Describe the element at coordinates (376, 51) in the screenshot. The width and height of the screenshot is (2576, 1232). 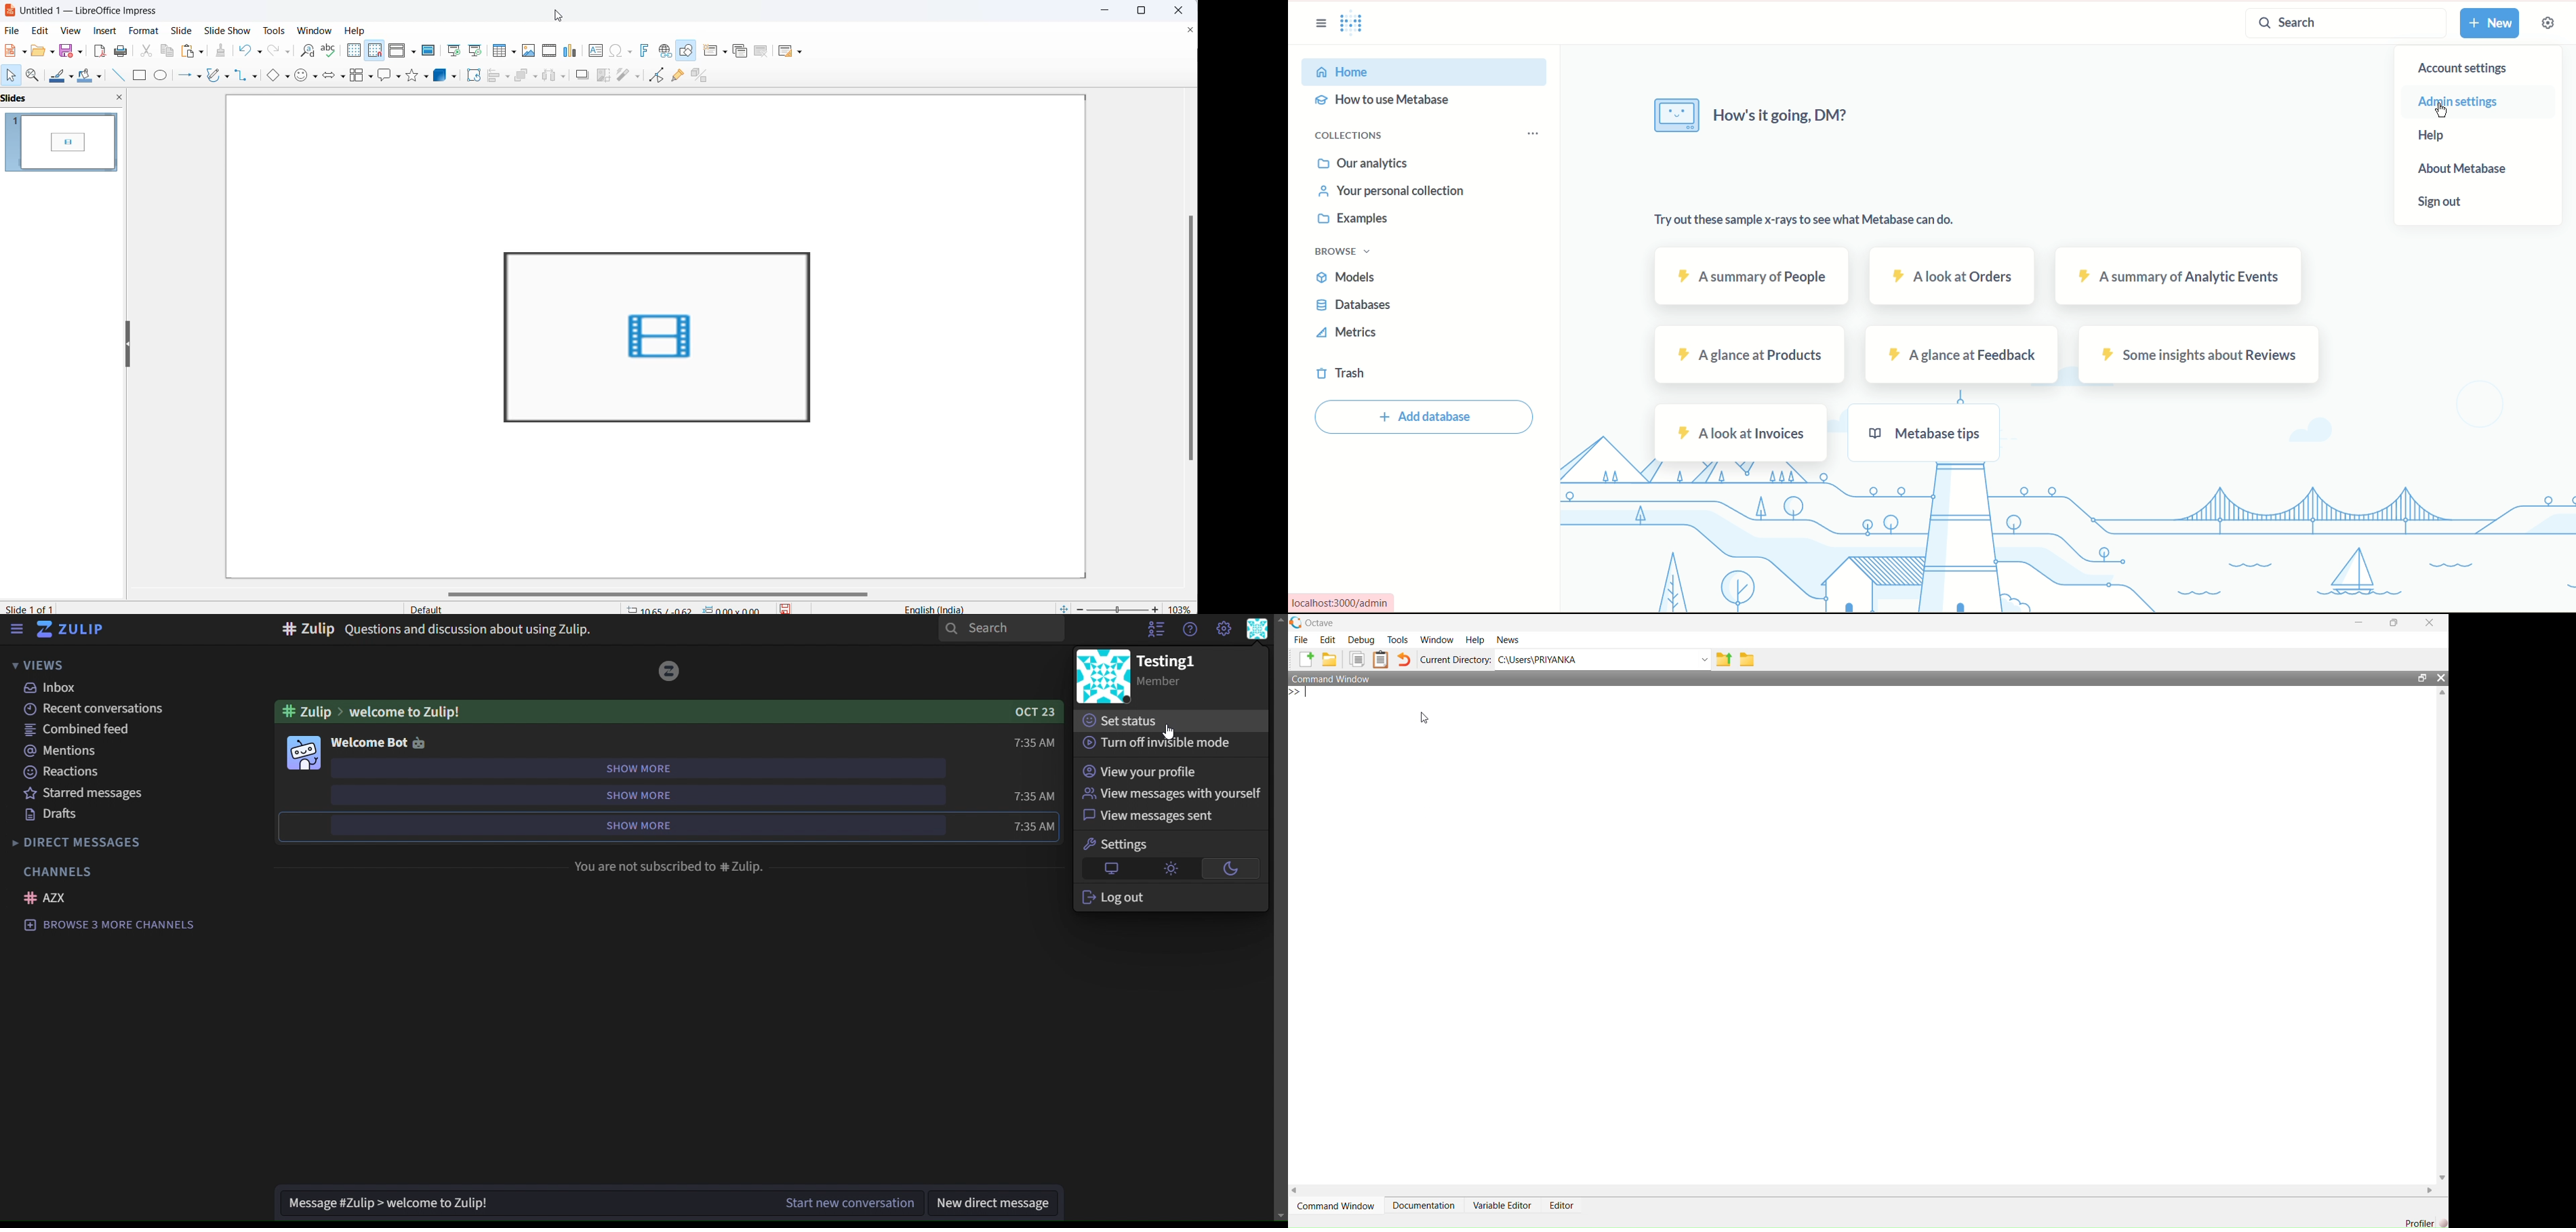
I see `snap to grid` at that location.